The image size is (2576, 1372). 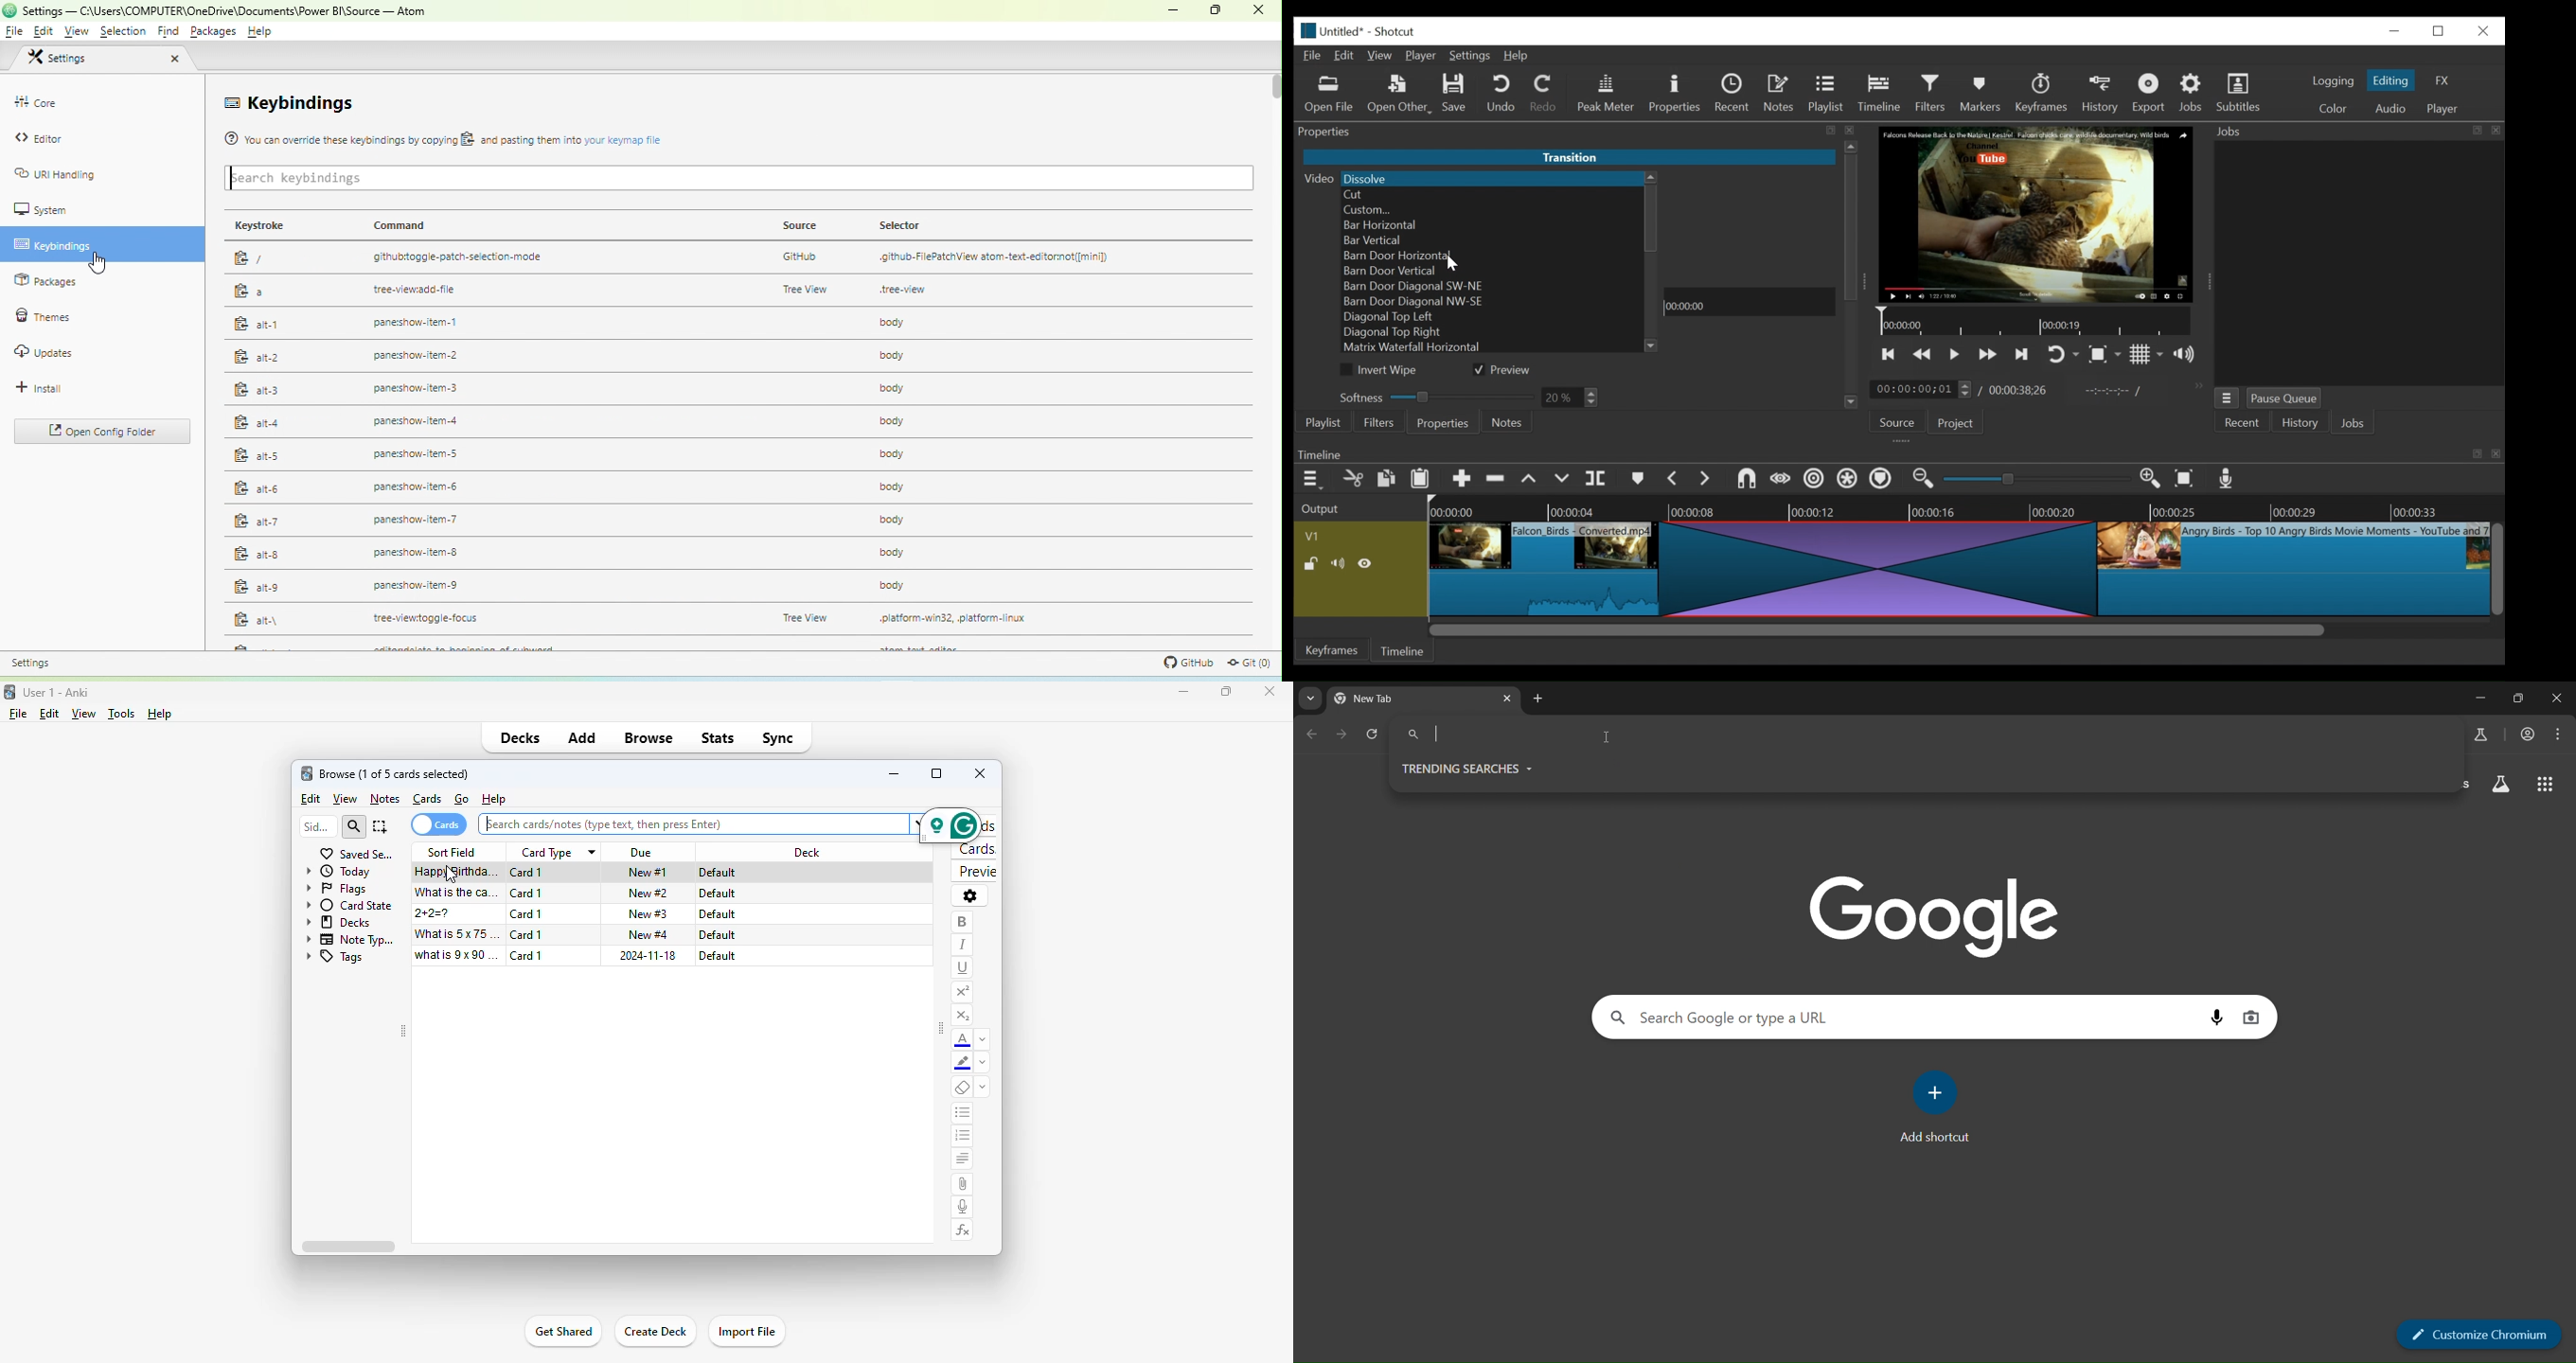 I want to click on default, so click(x=717, y=914).